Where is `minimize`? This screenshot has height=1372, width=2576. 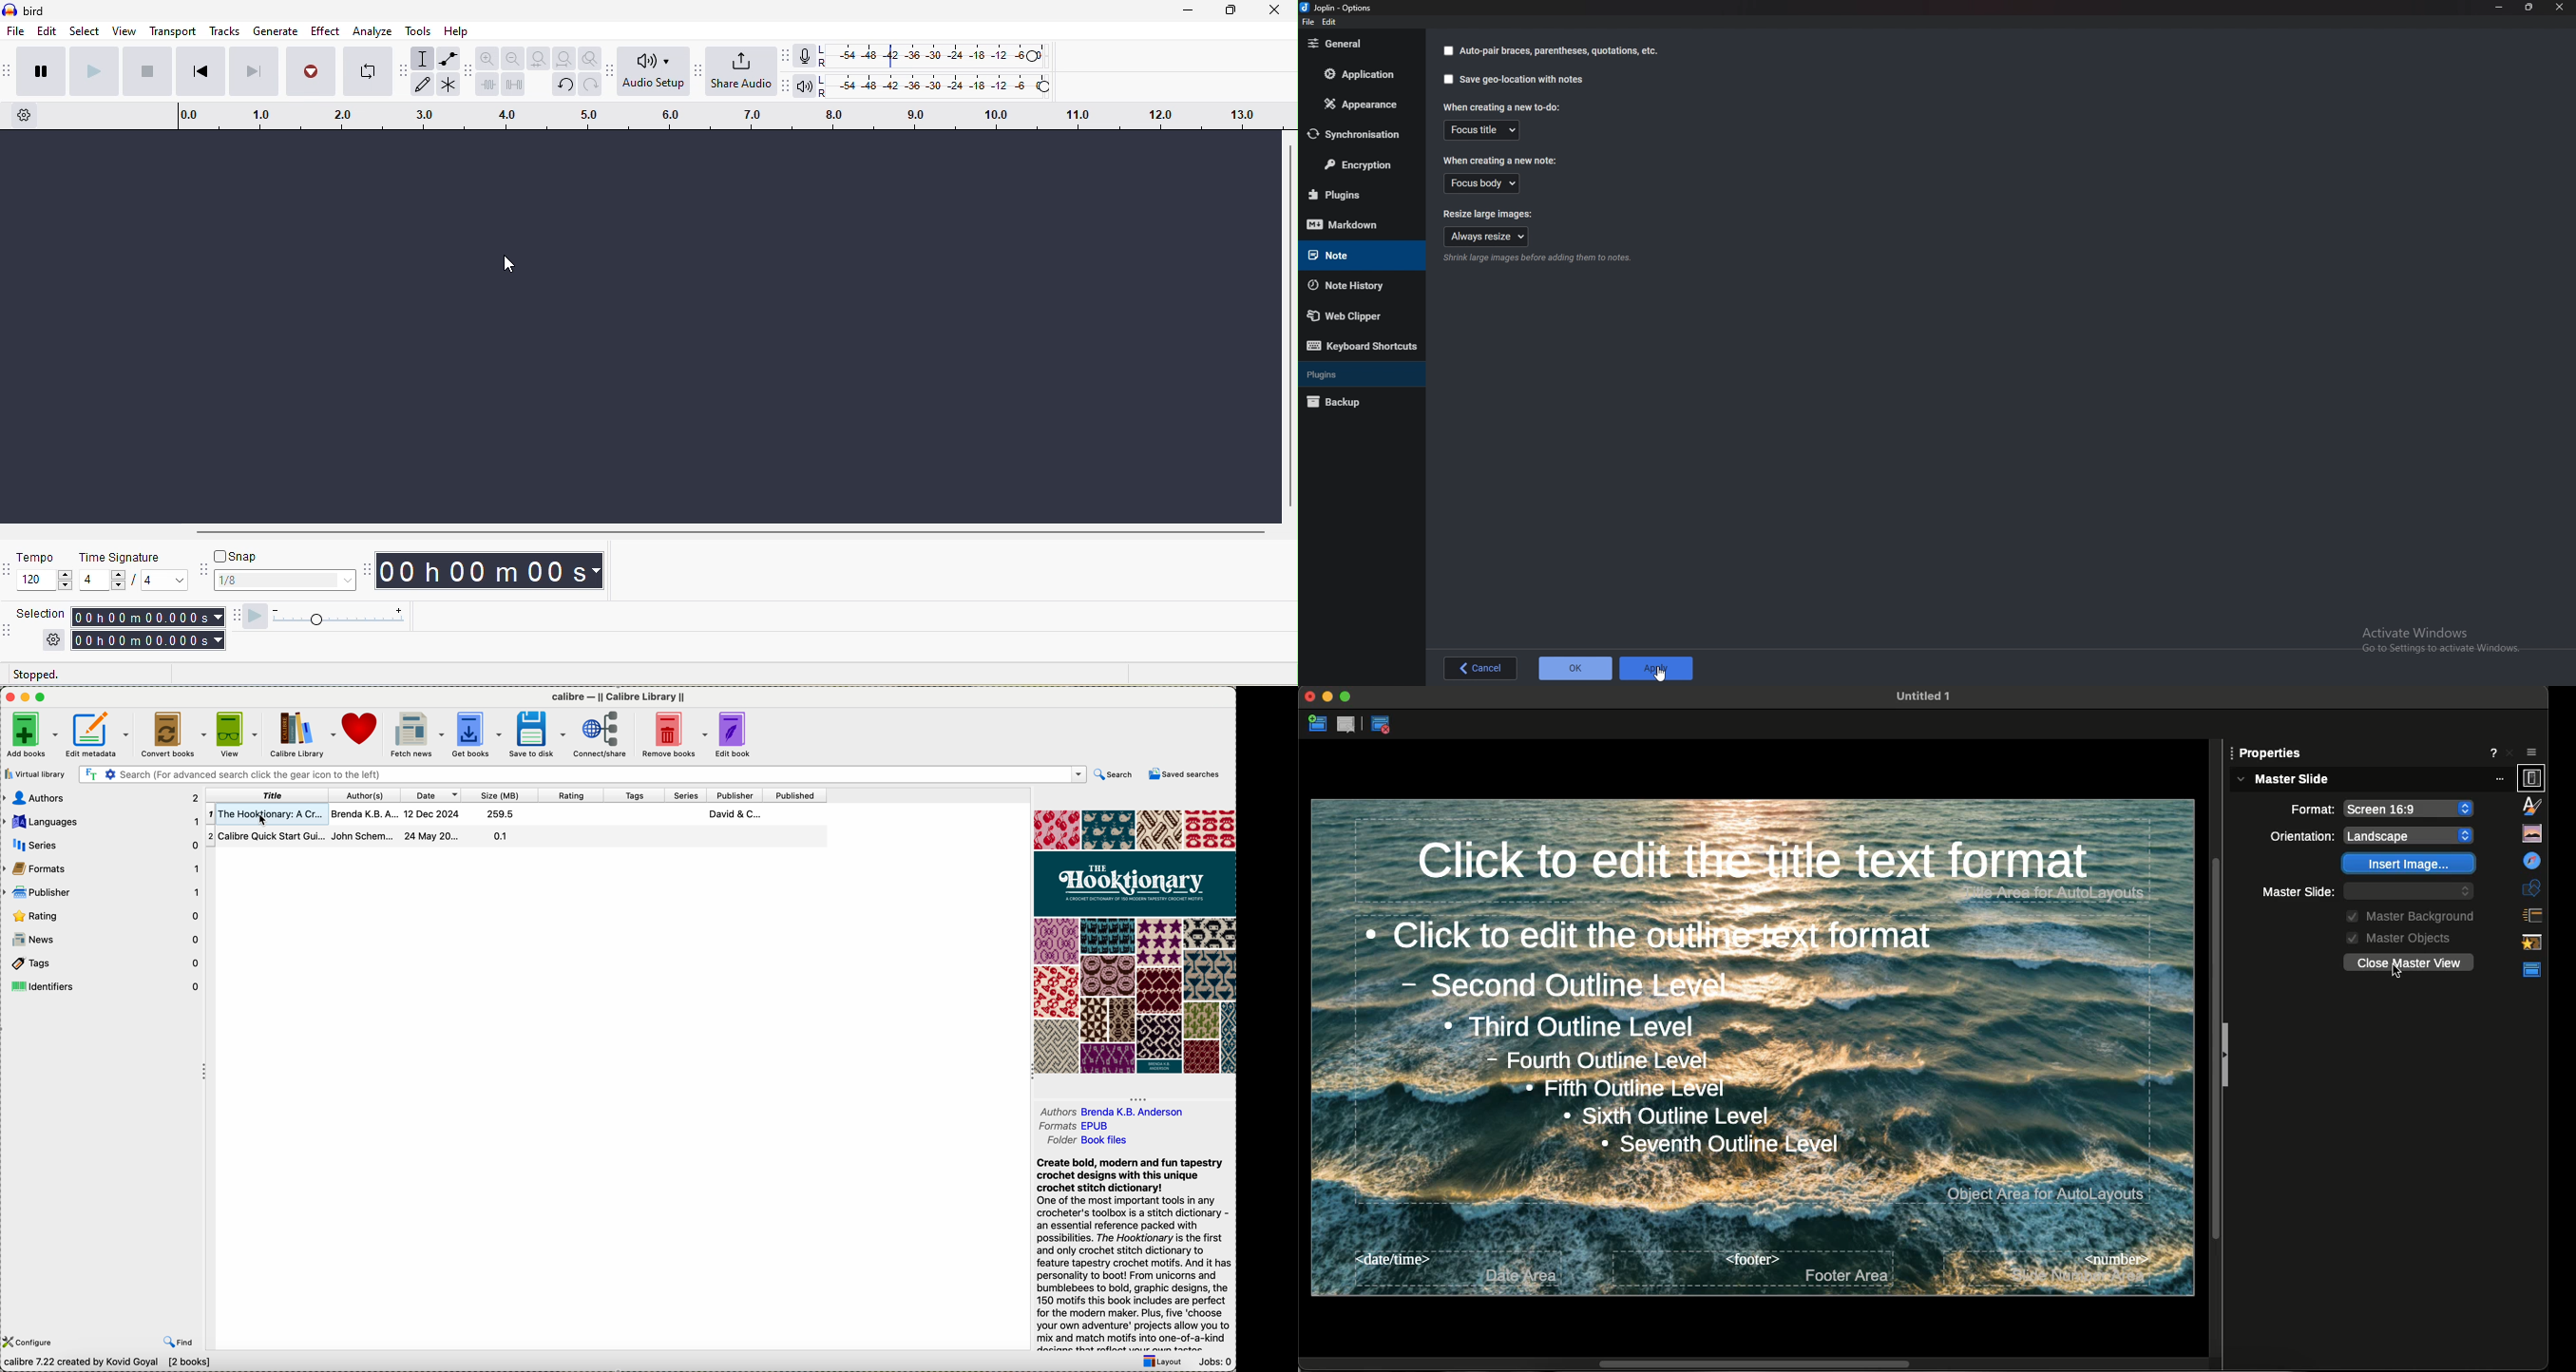 minimize is located at coordinates (1189, 13).